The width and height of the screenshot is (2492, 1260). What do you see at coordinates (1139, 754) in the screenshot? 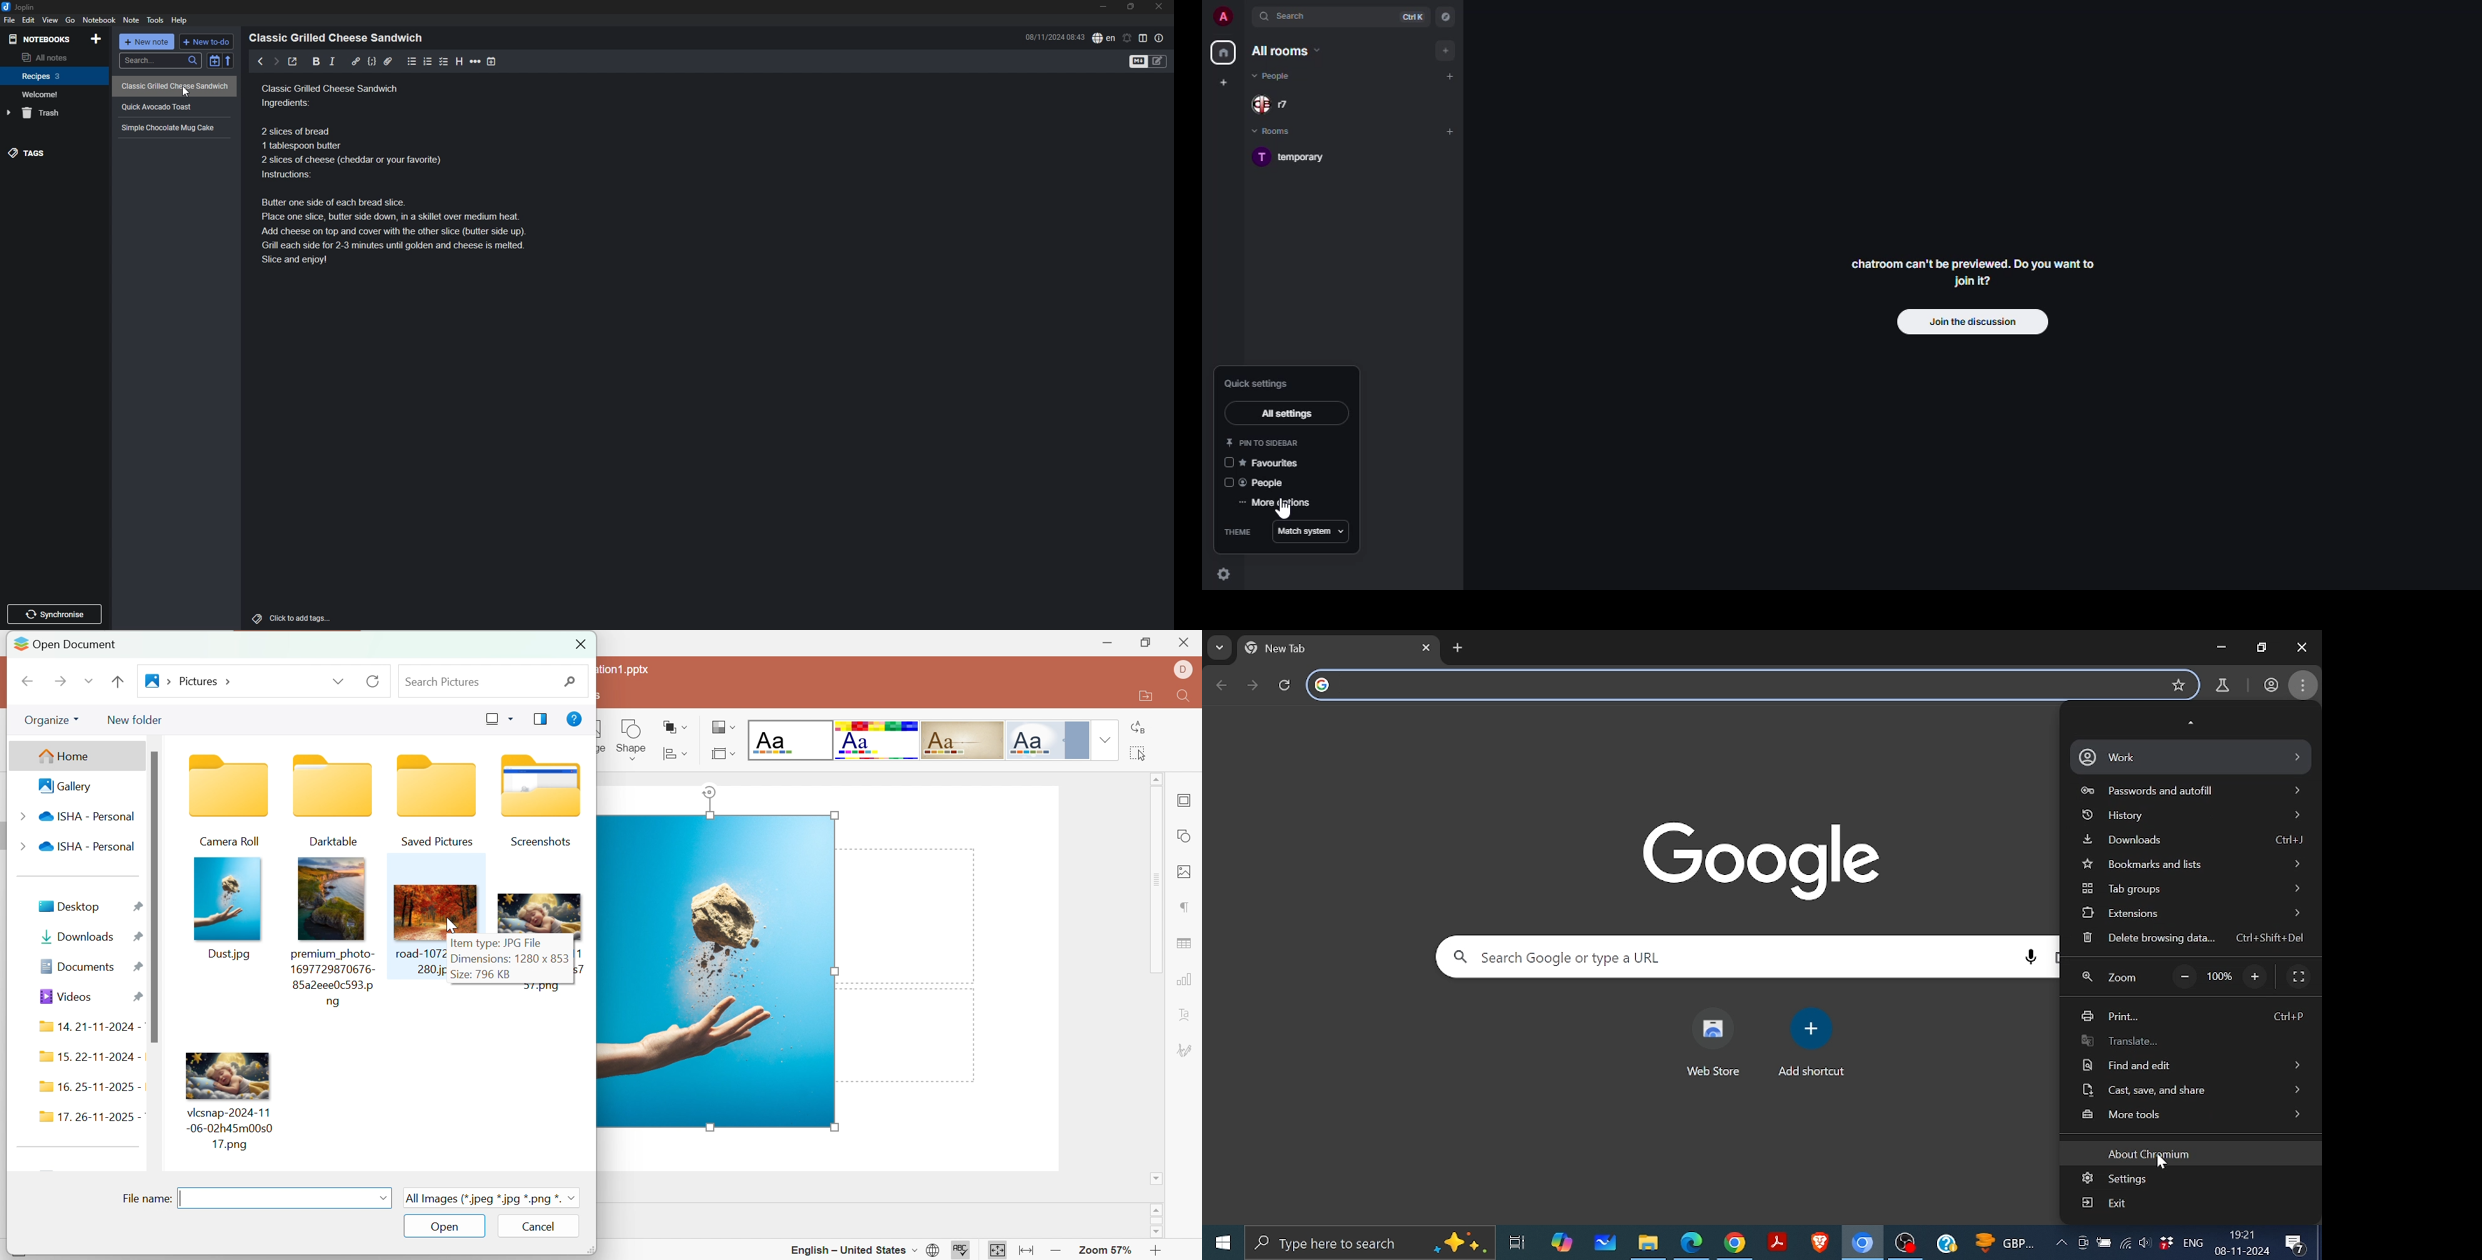
I see `Select All` at bounding box center [1139, 754].